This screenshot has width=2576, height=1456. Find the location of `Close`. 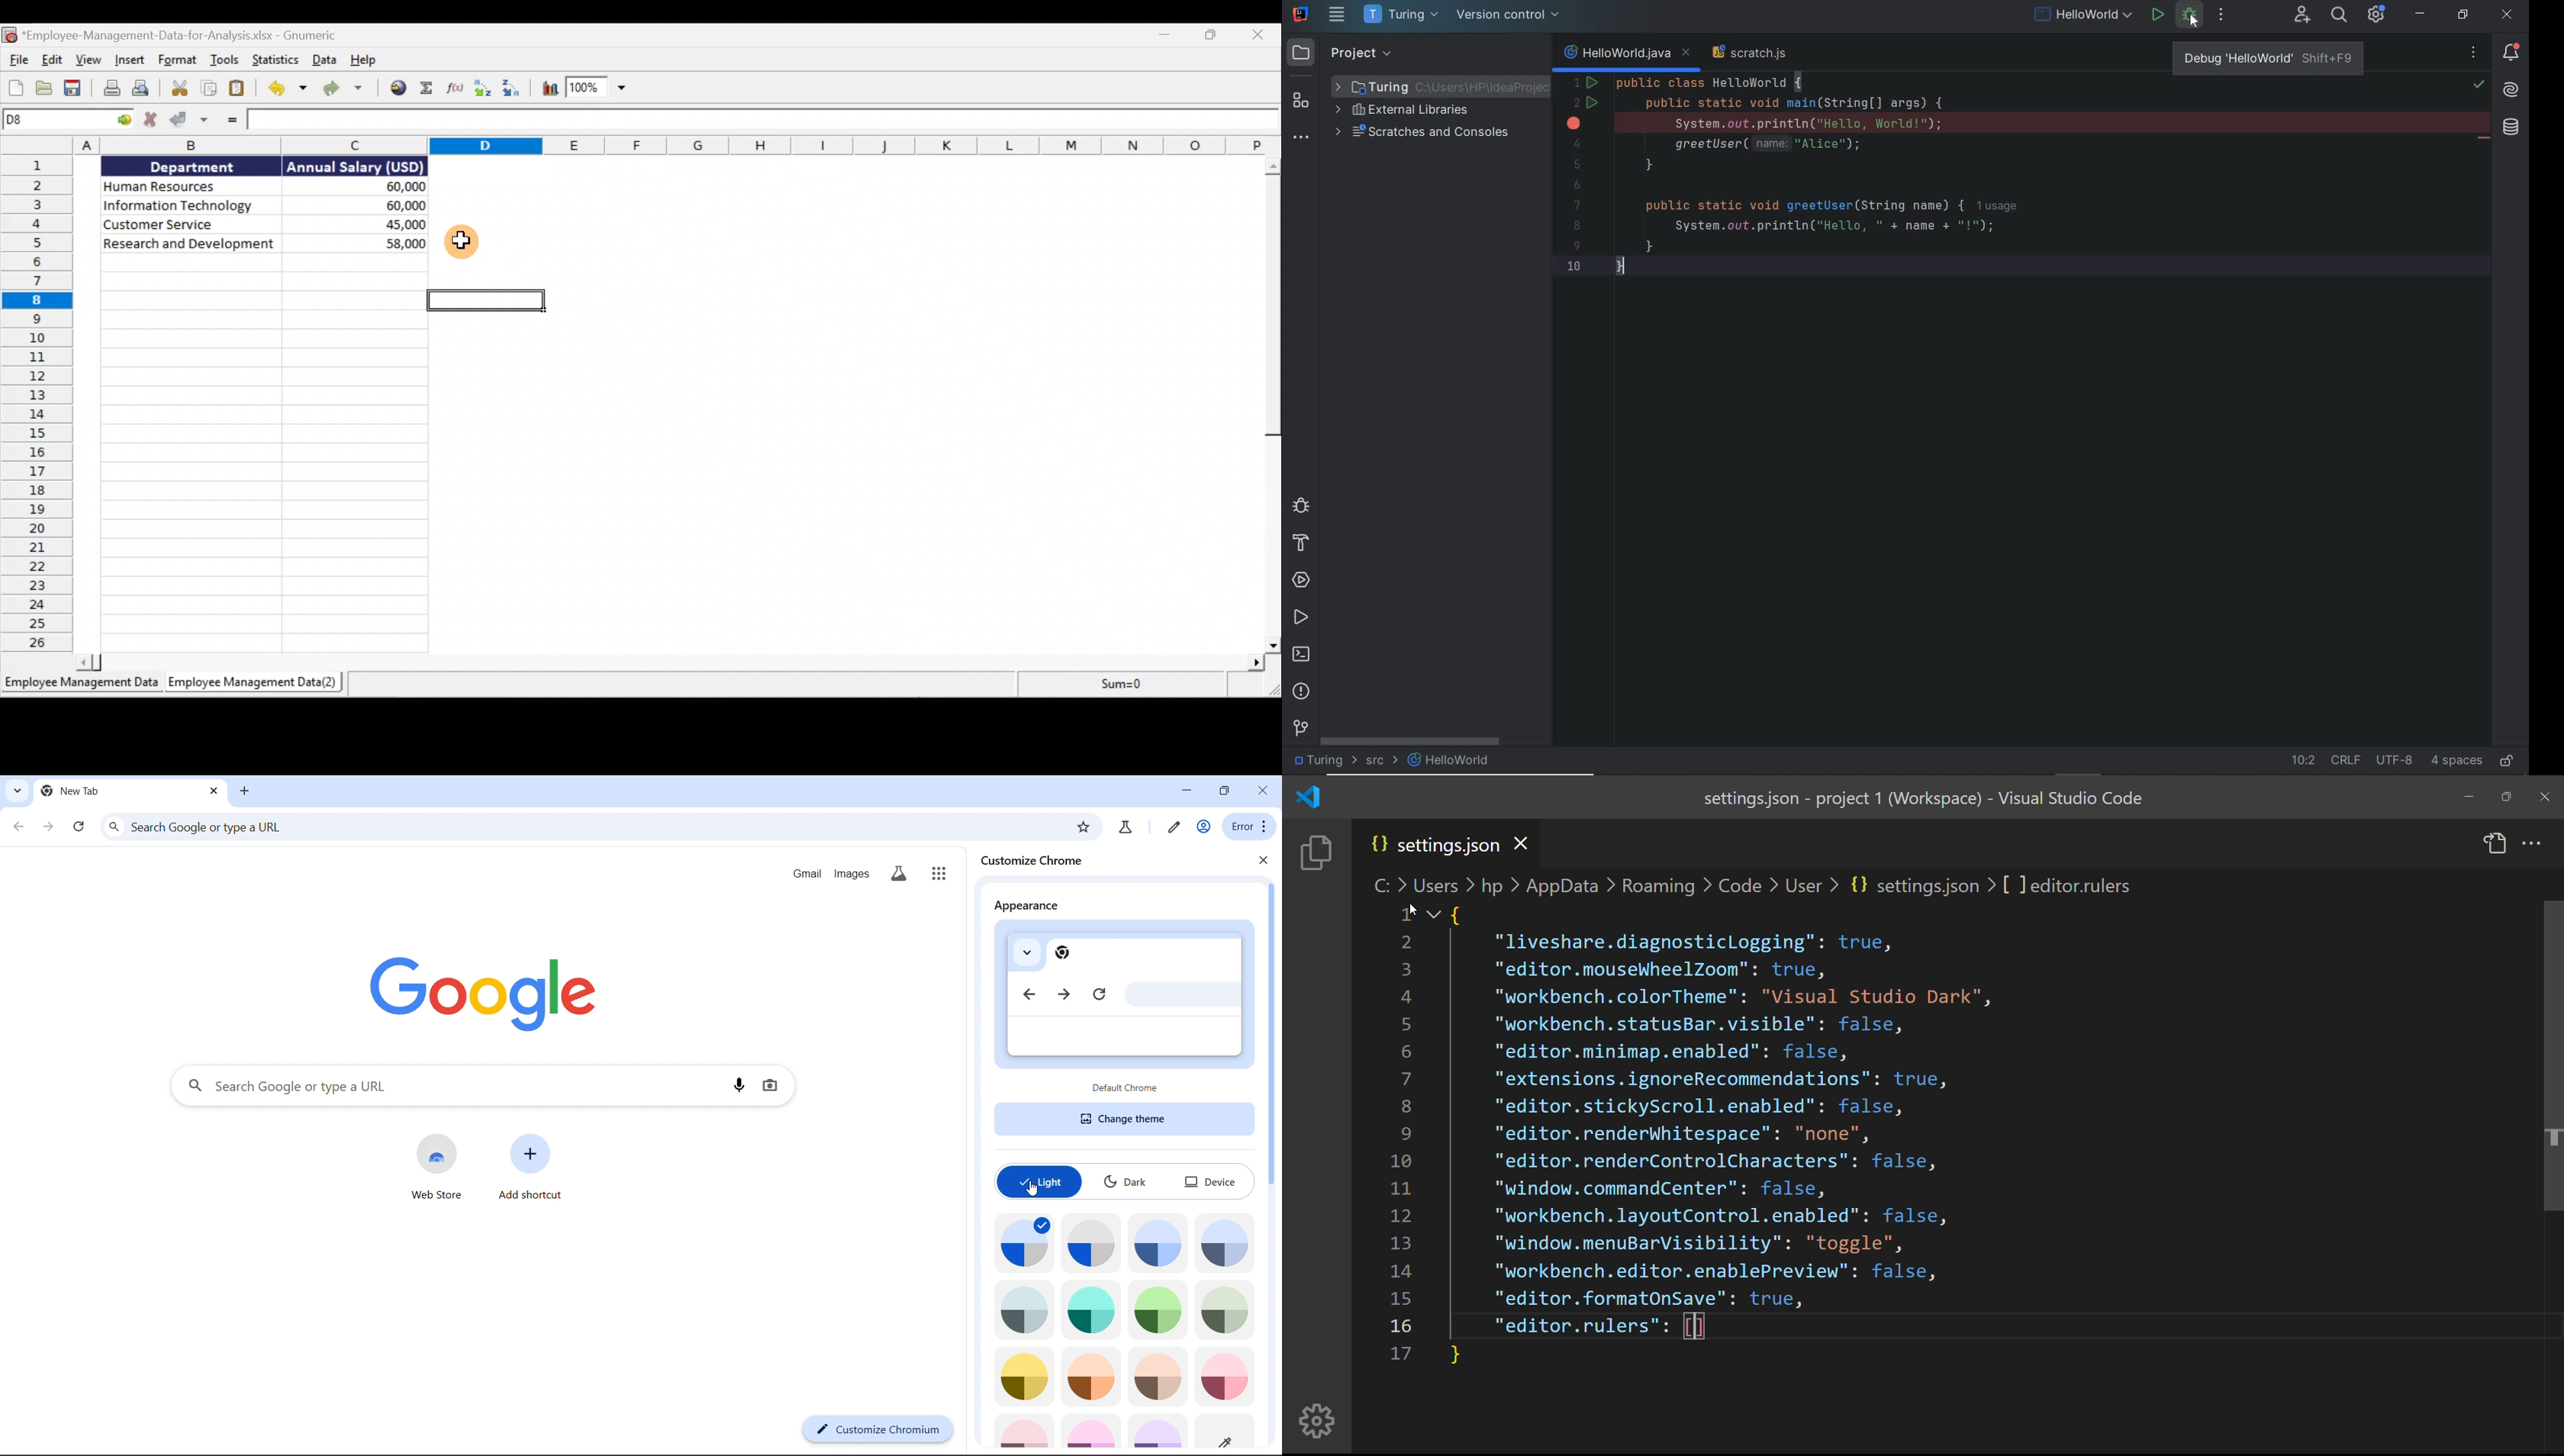

Close is located at coordinates (1259, 35).